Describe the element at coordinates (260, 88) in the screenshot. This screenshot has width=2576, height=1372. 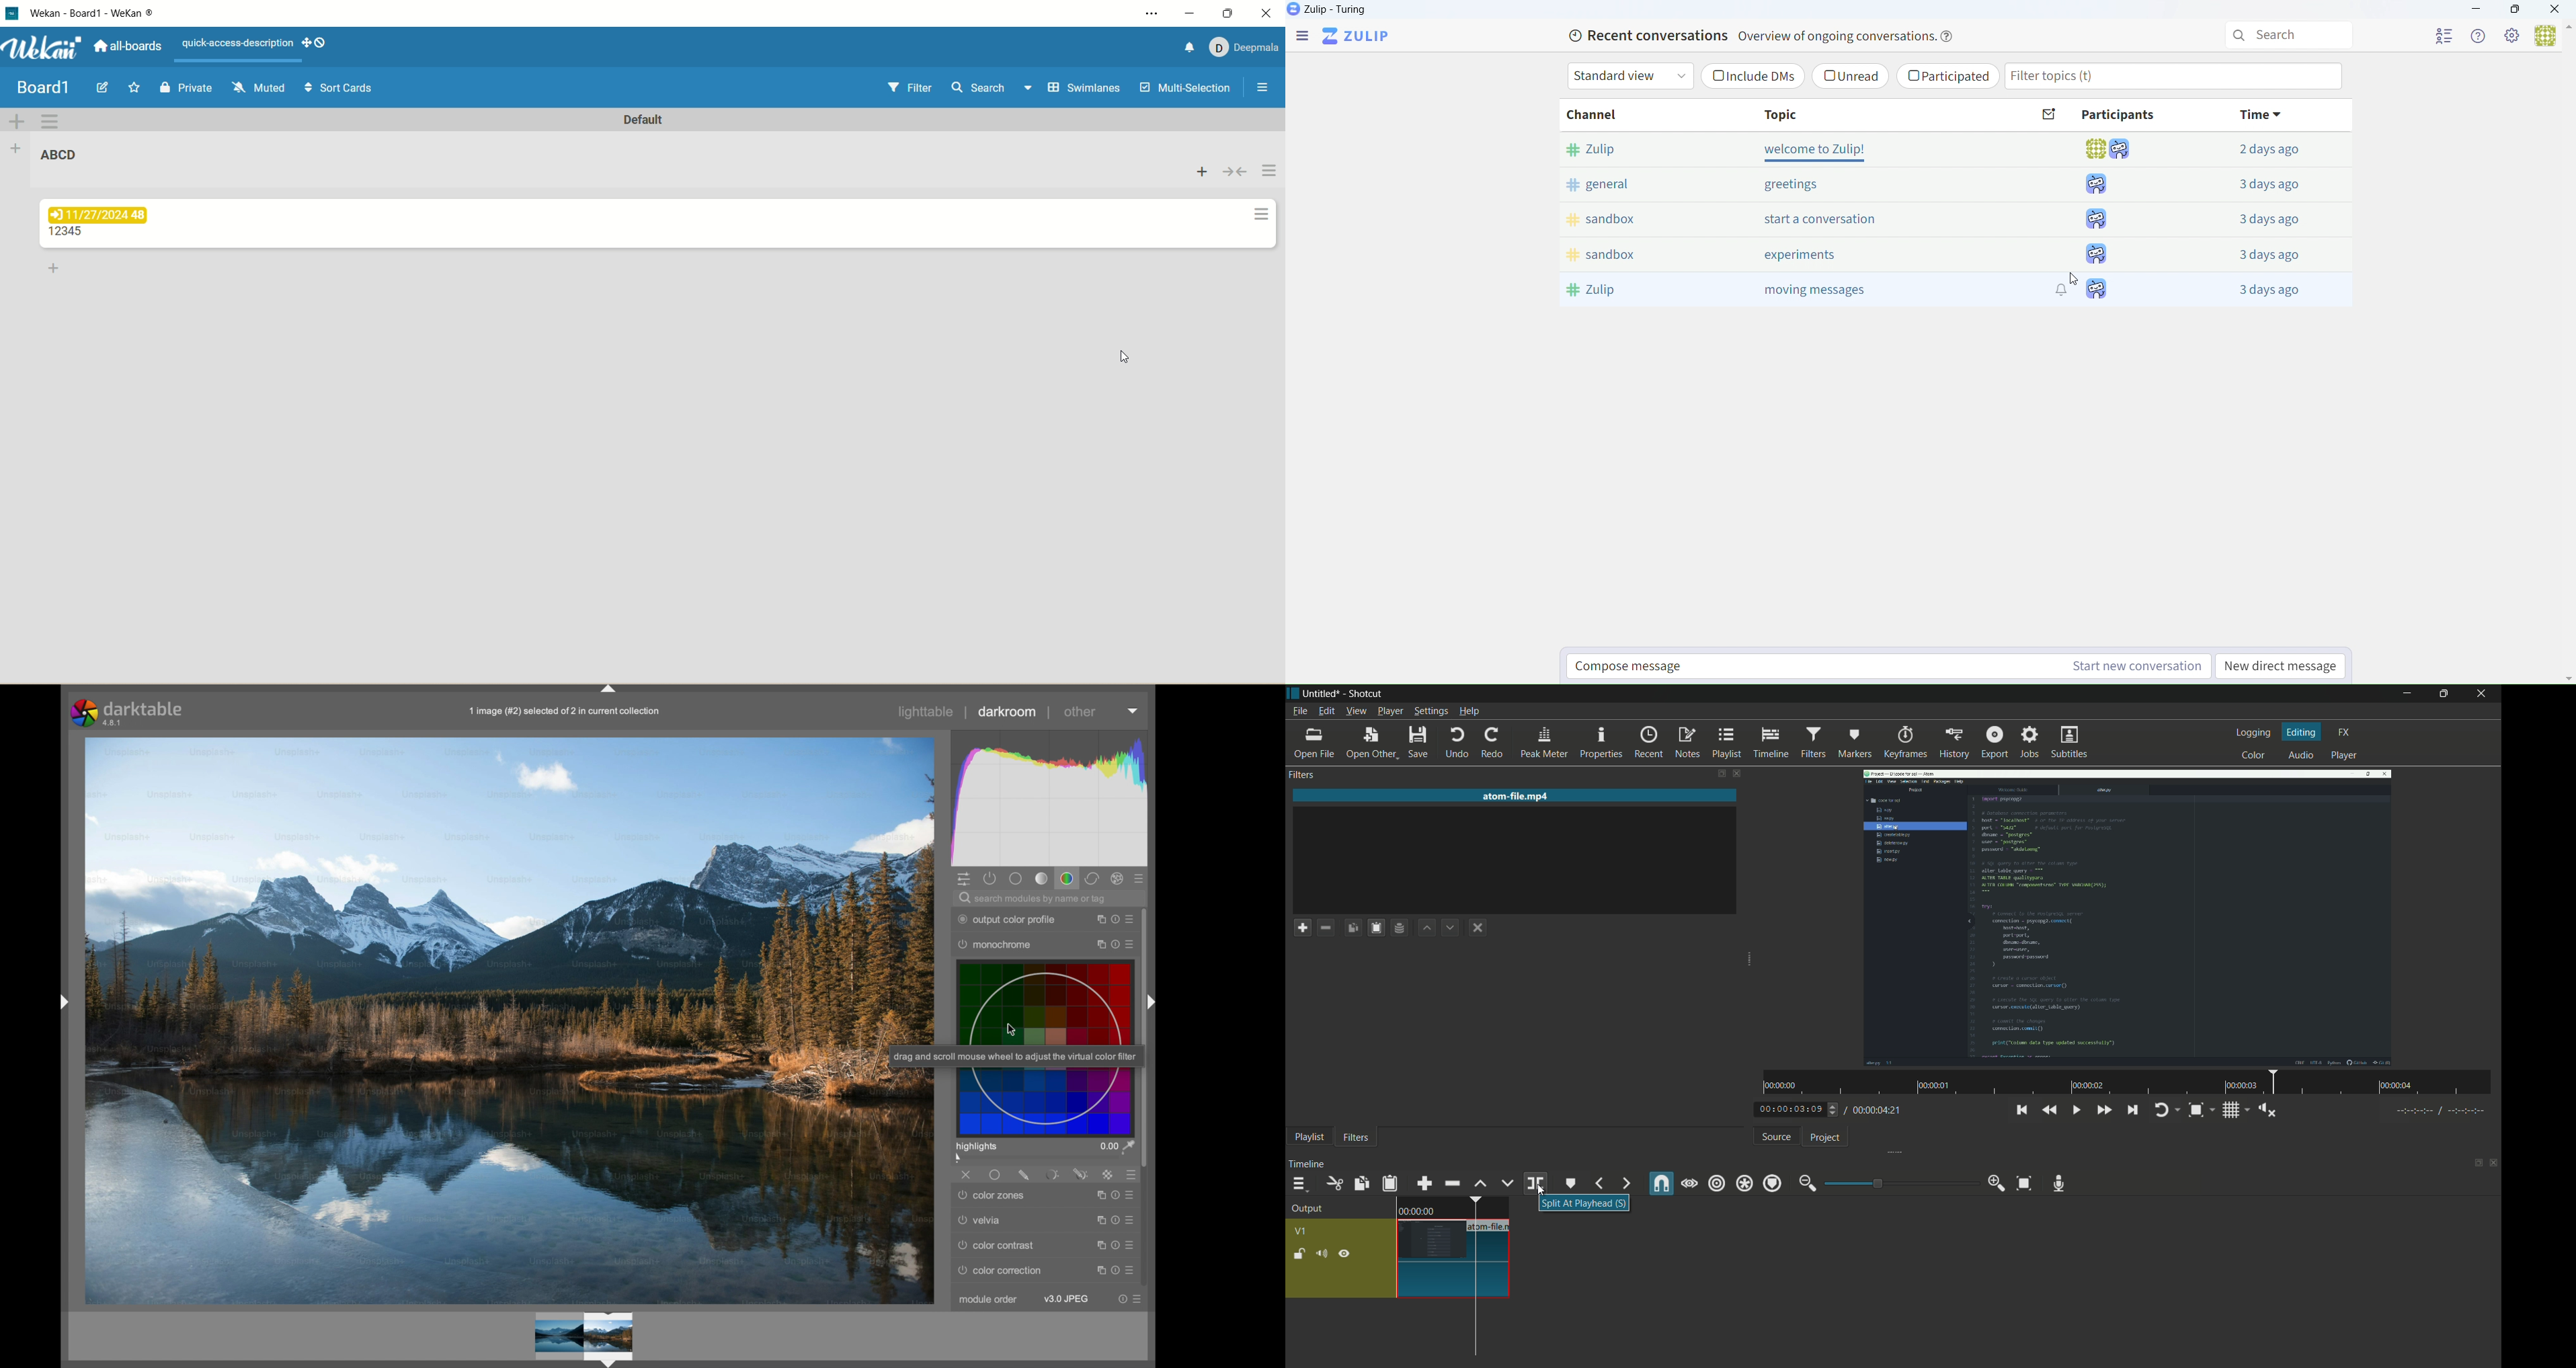
I see `muted` at that location.